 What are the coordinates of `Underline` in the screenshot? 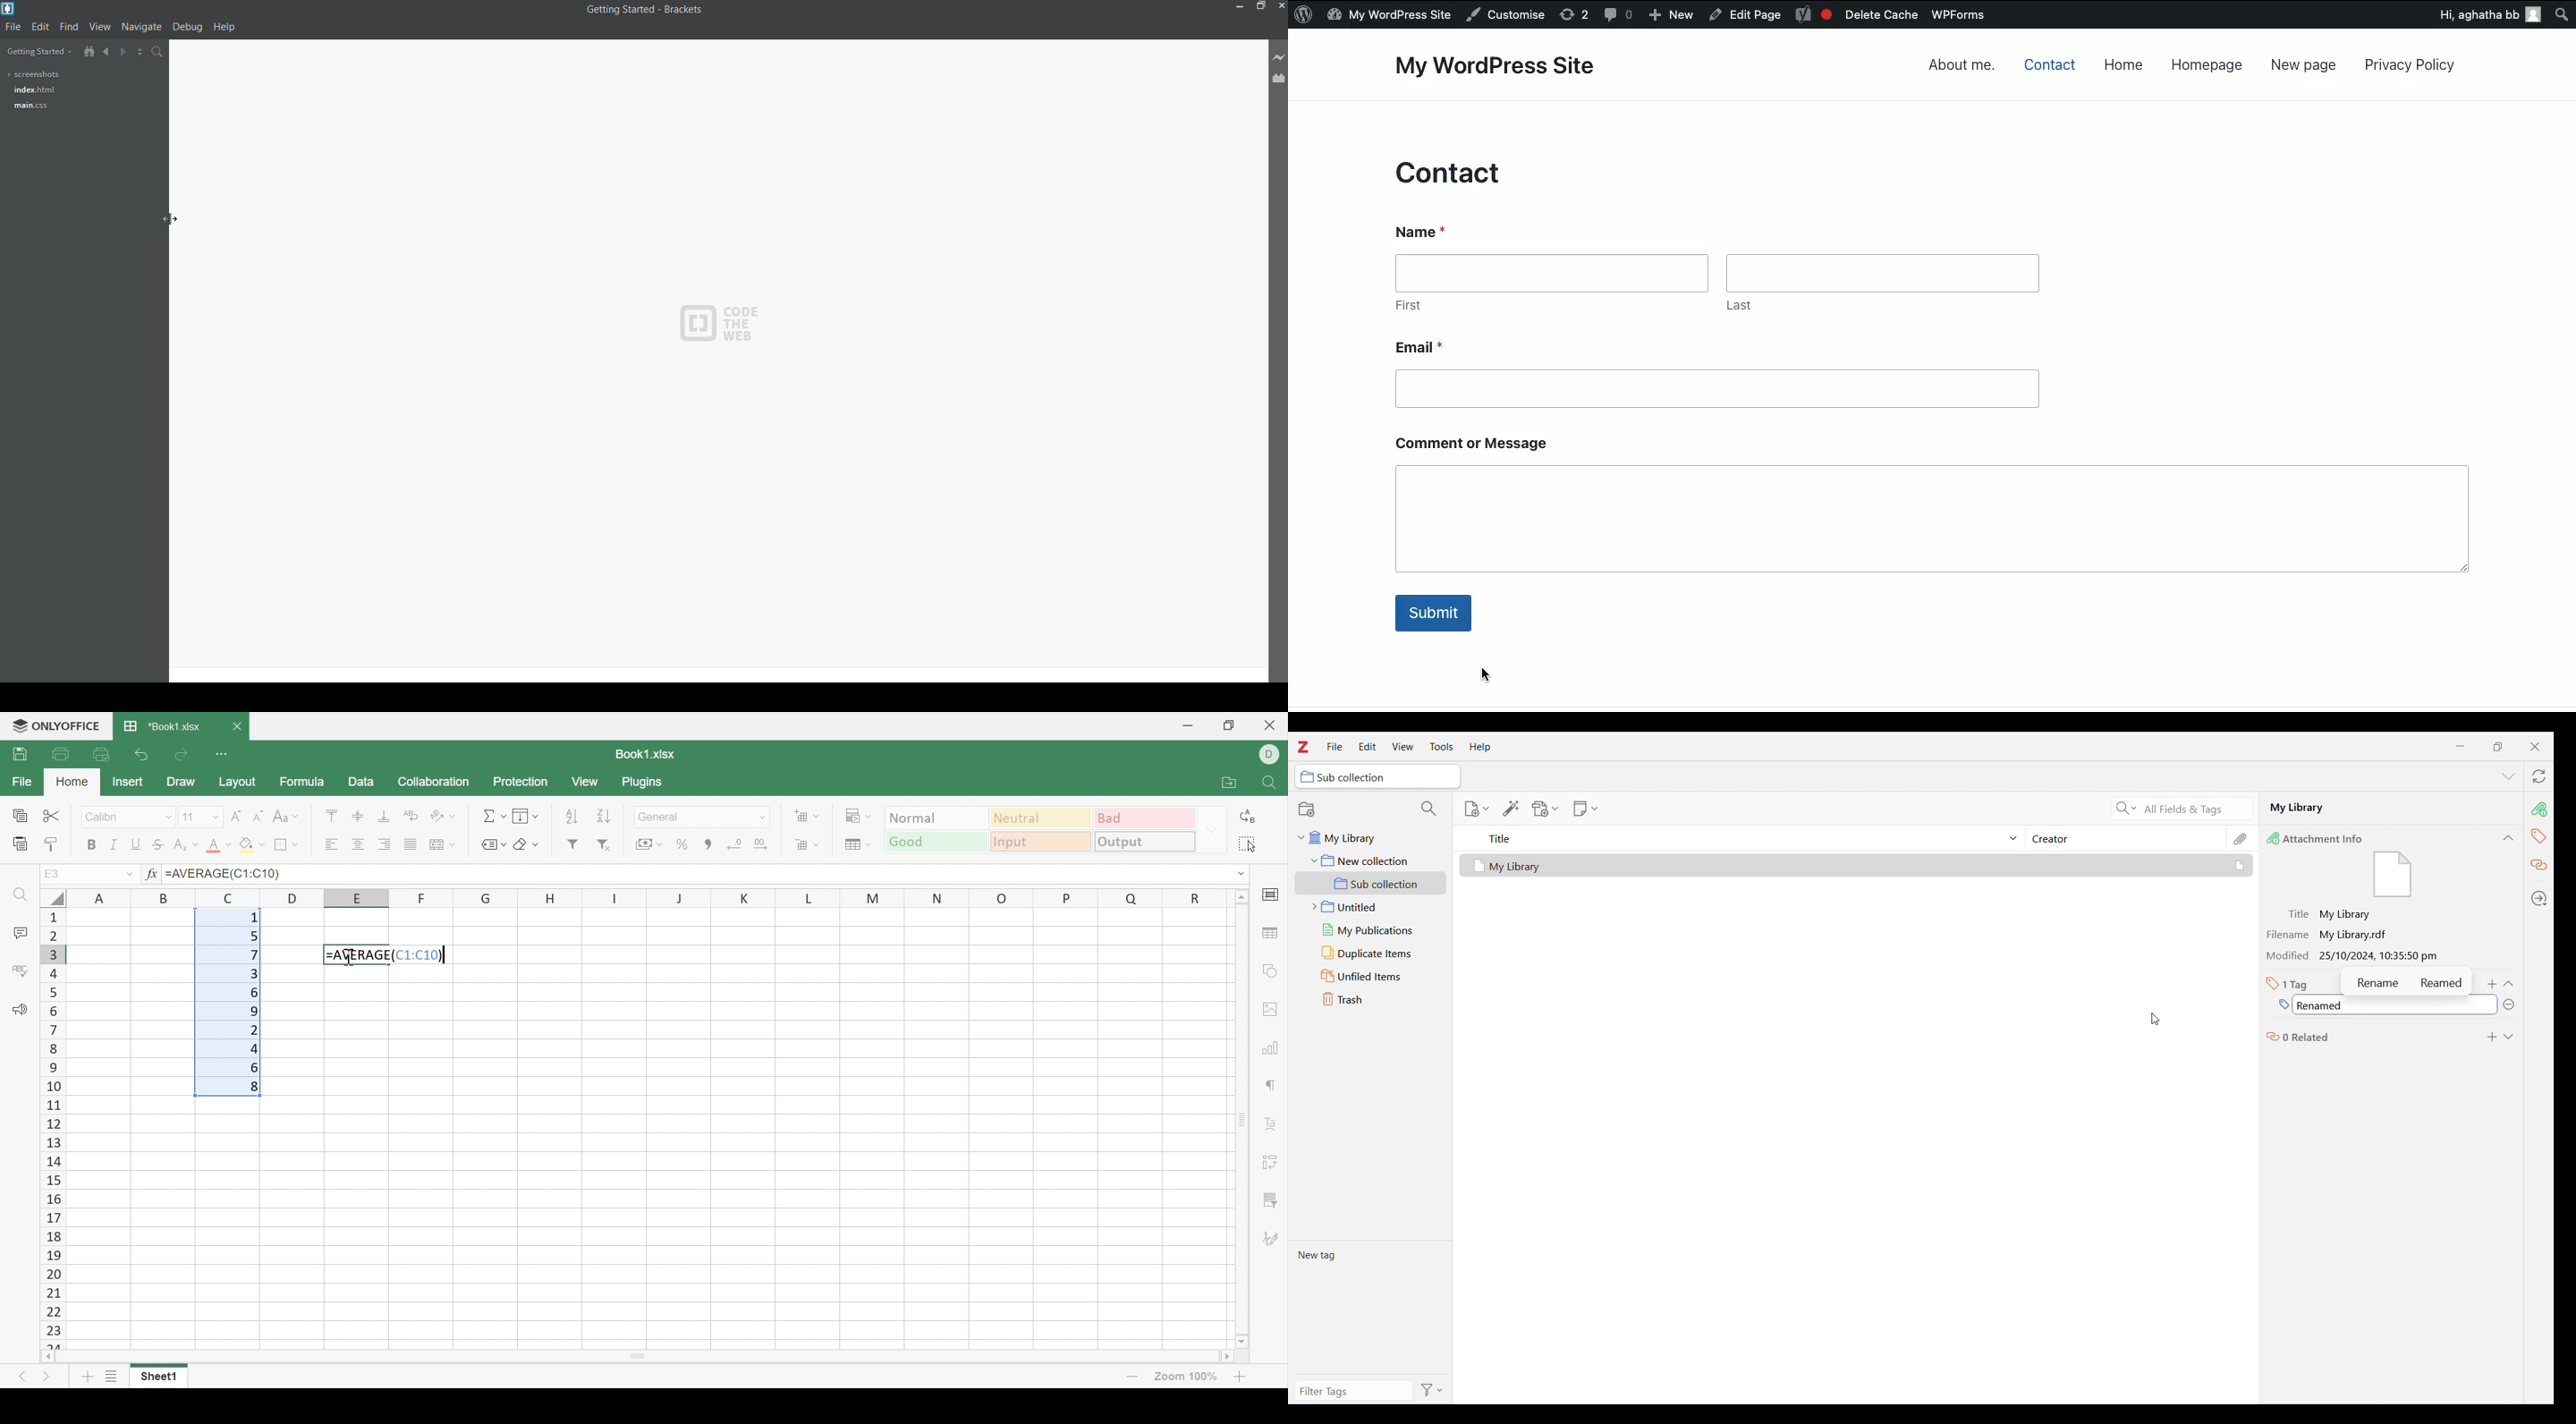 It's located at (137, 844).